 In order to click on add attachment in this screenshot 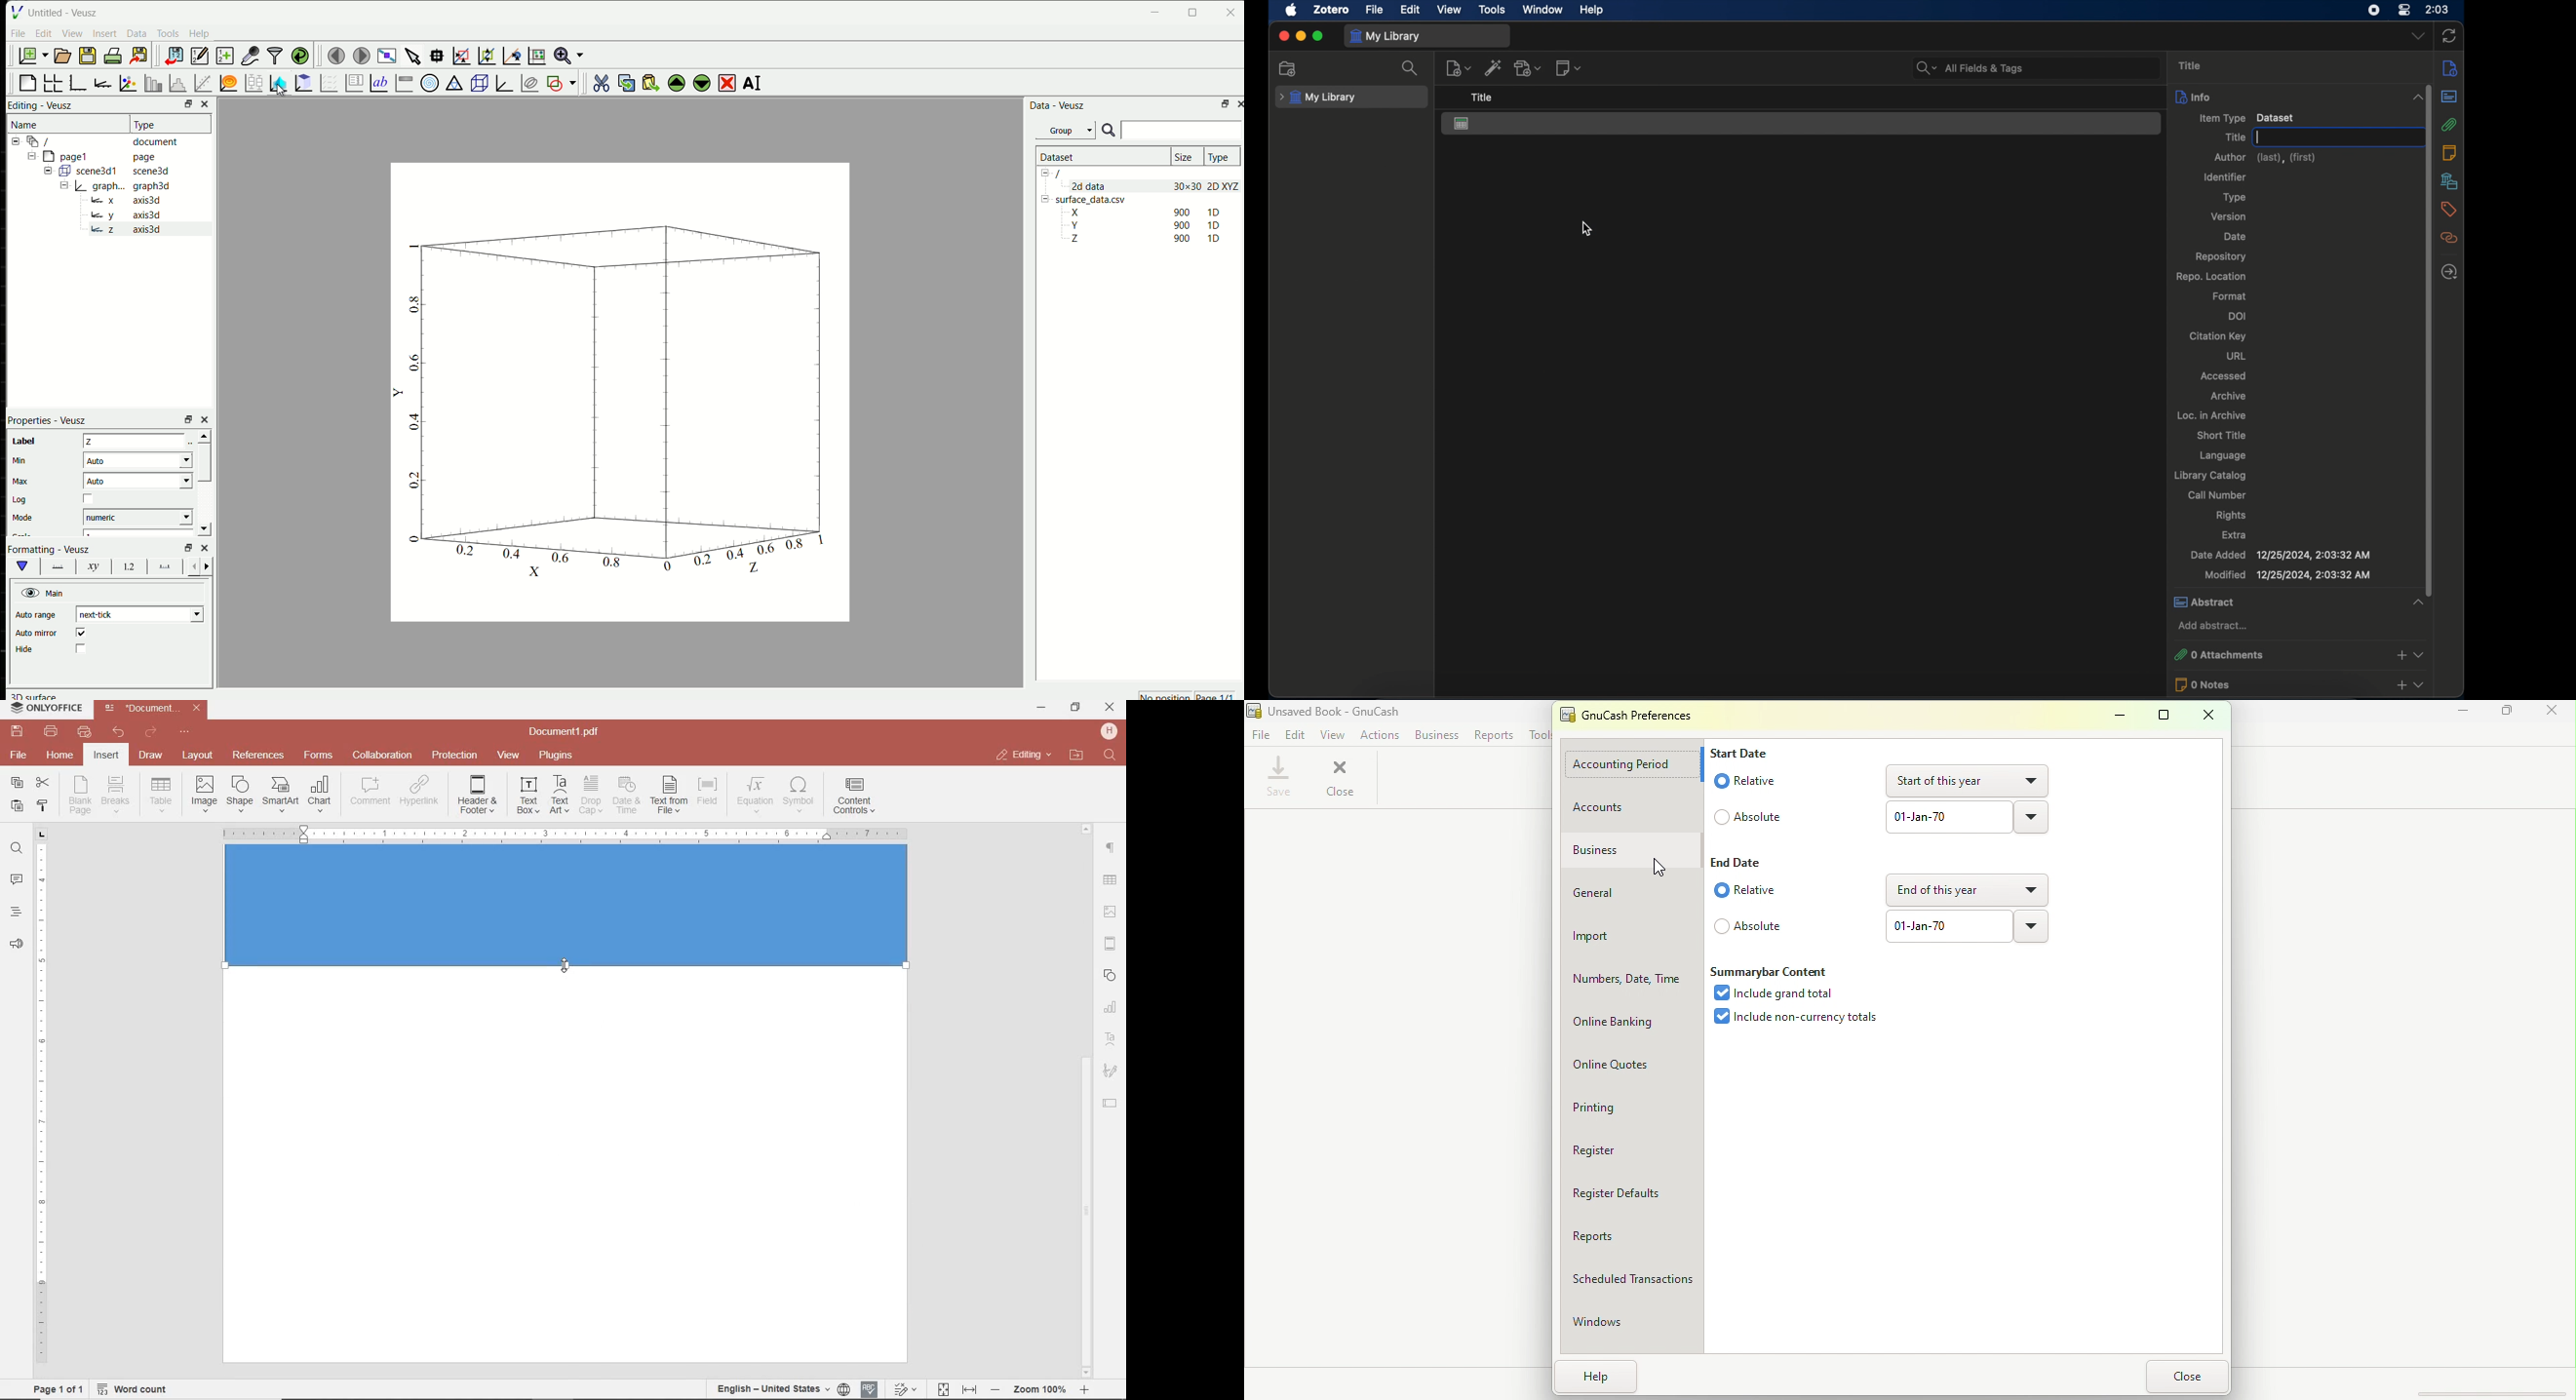, I will do `click(1529, 68)`.